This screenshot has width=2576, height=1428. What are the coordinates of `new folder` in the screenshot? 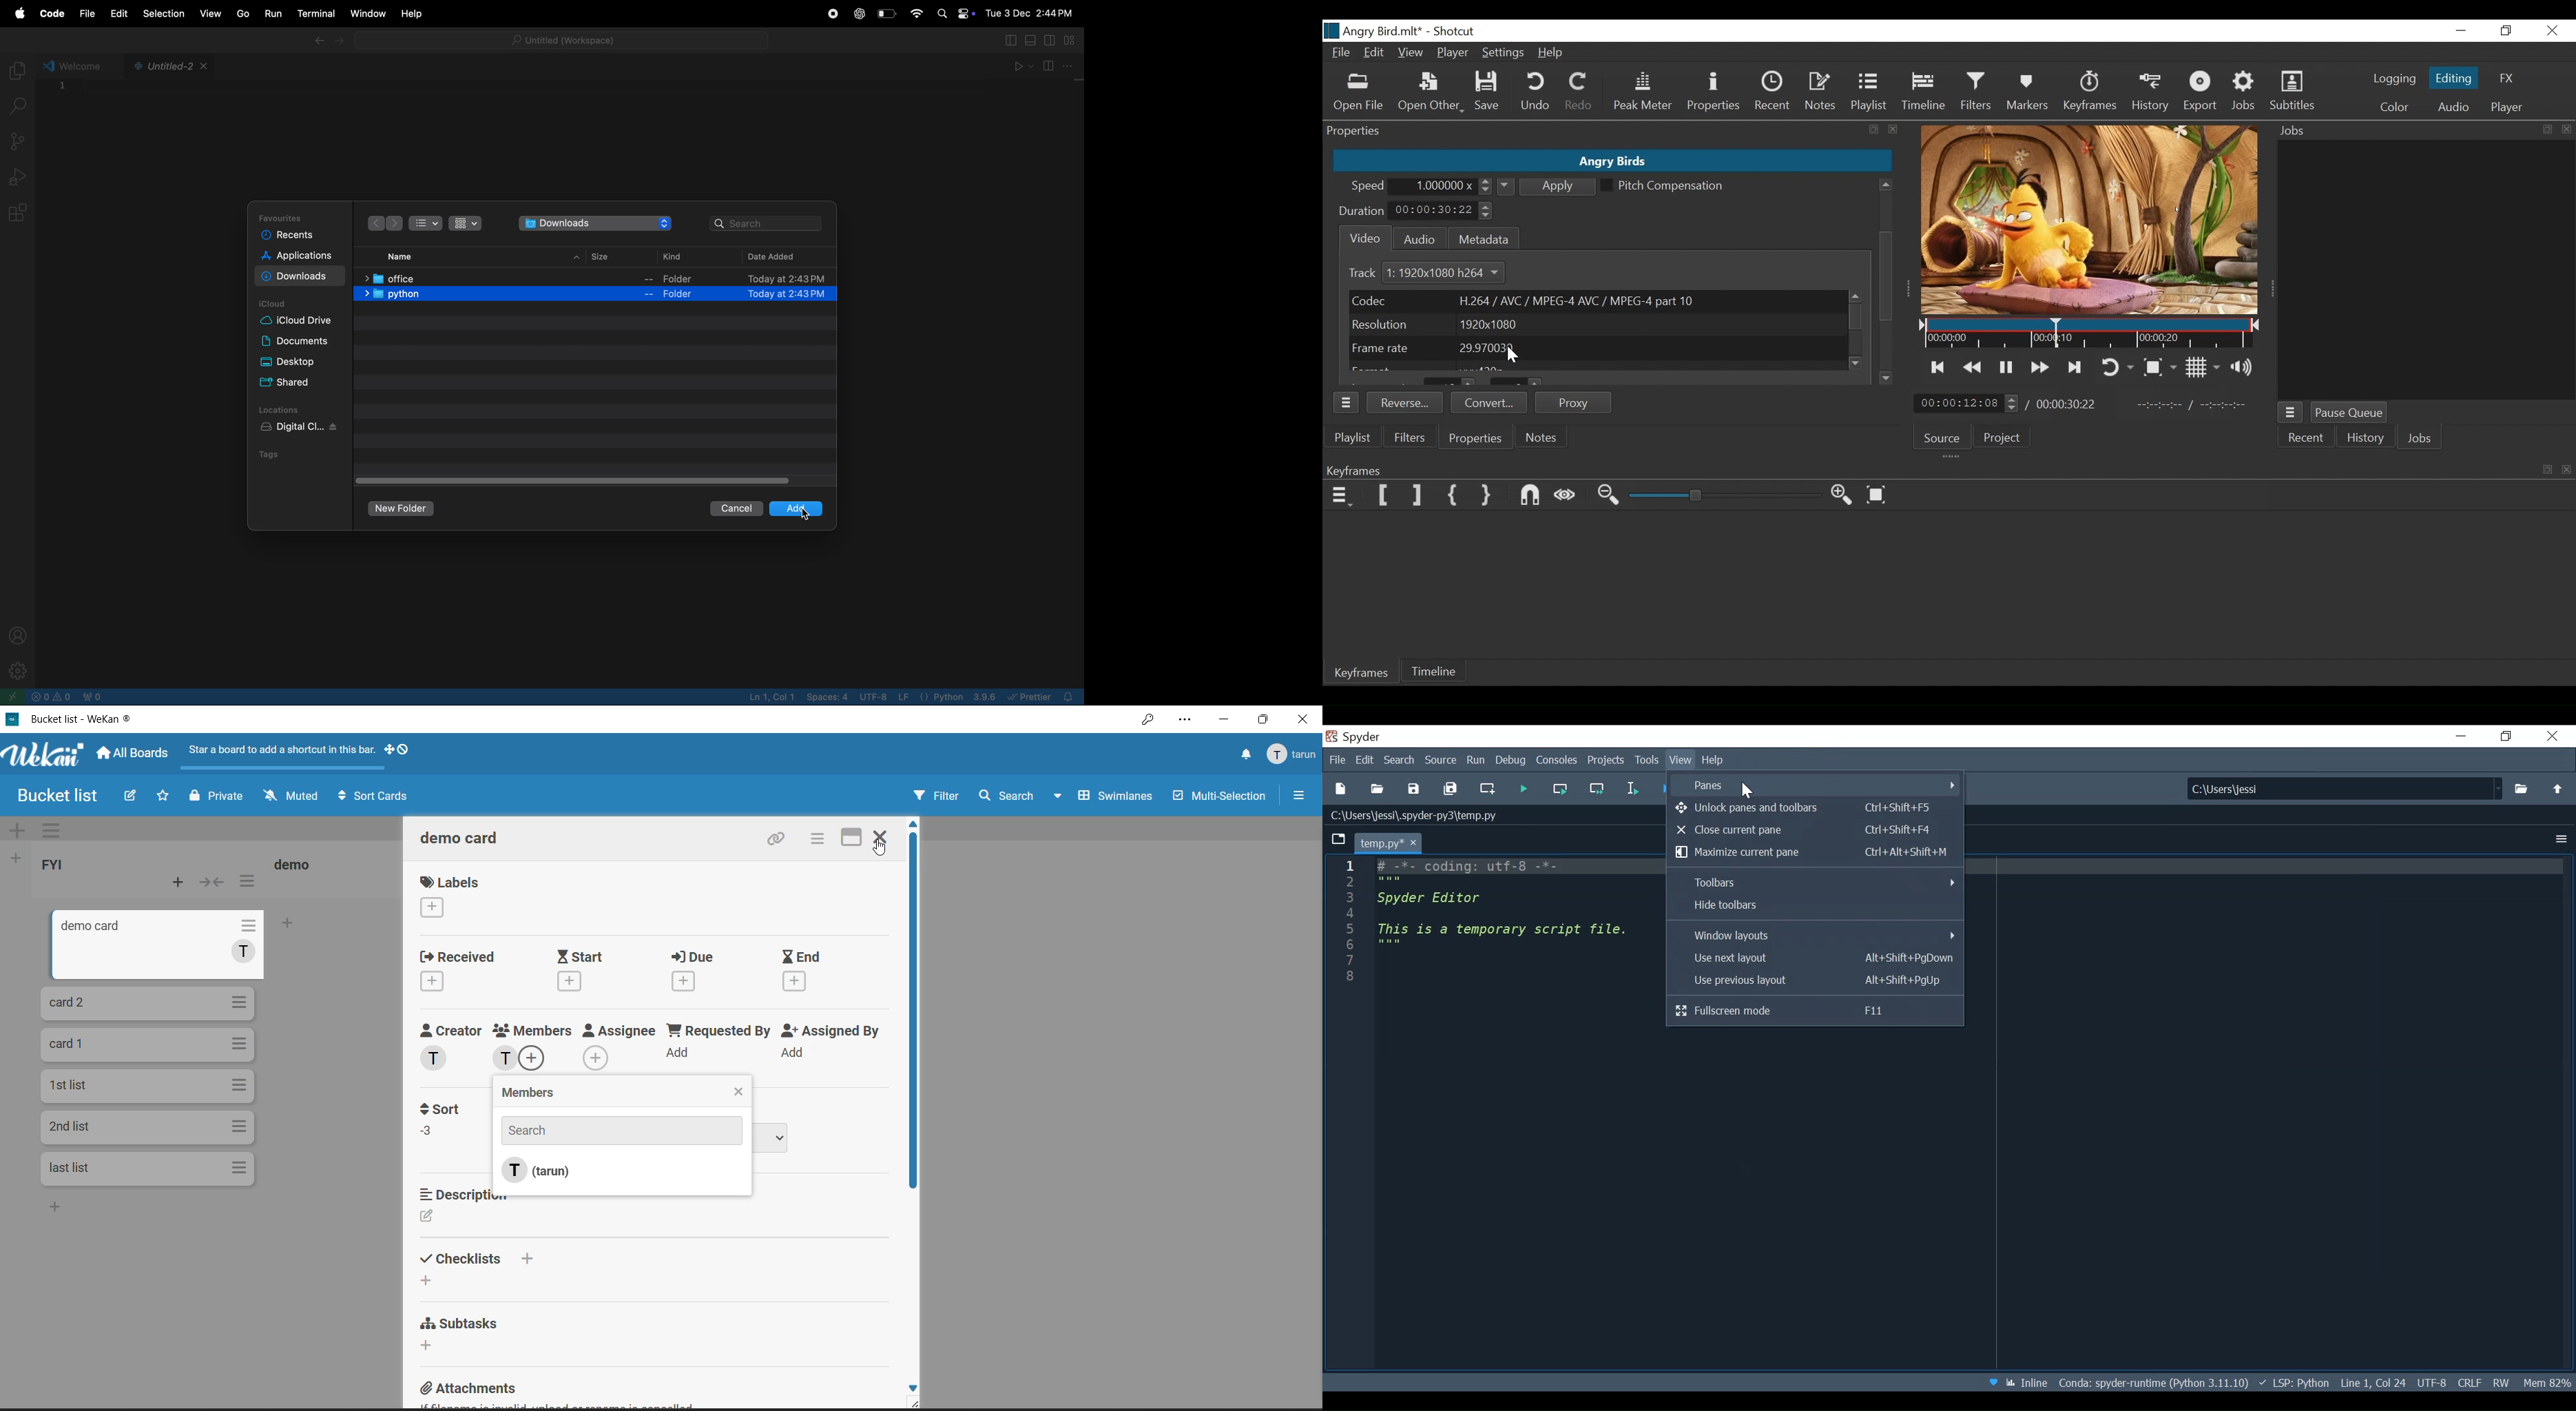 It's located at (401, 508).